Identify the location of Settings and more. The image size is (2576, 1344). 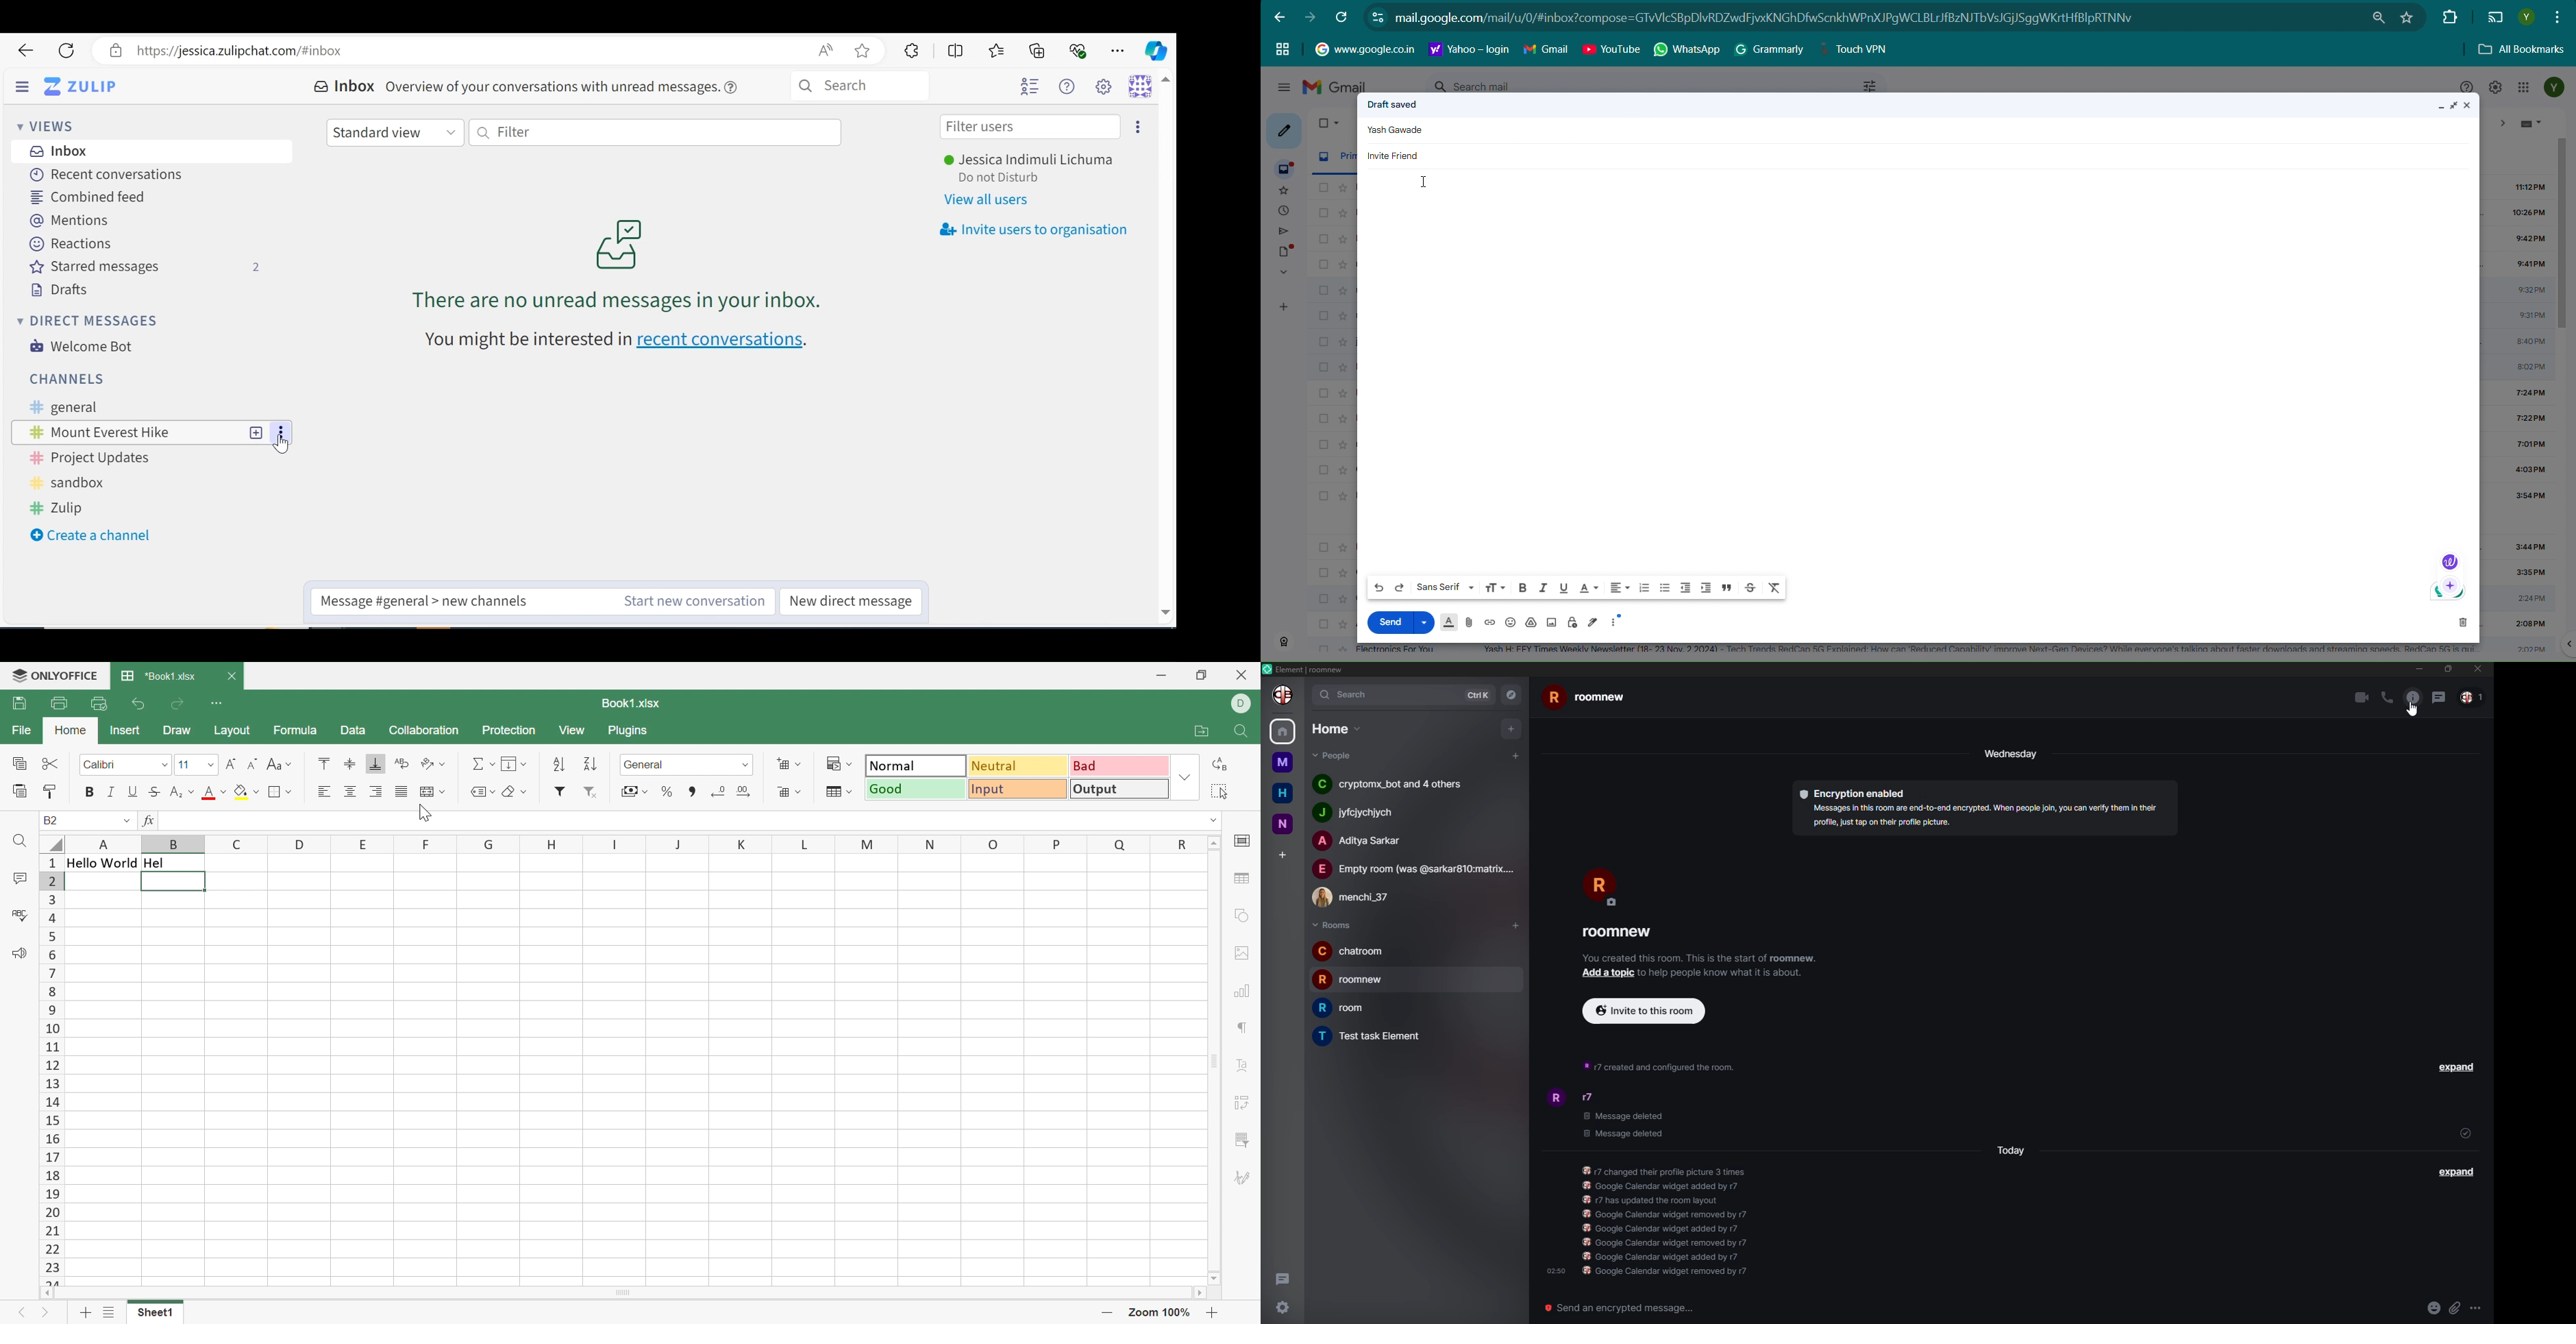
(1119, 48).